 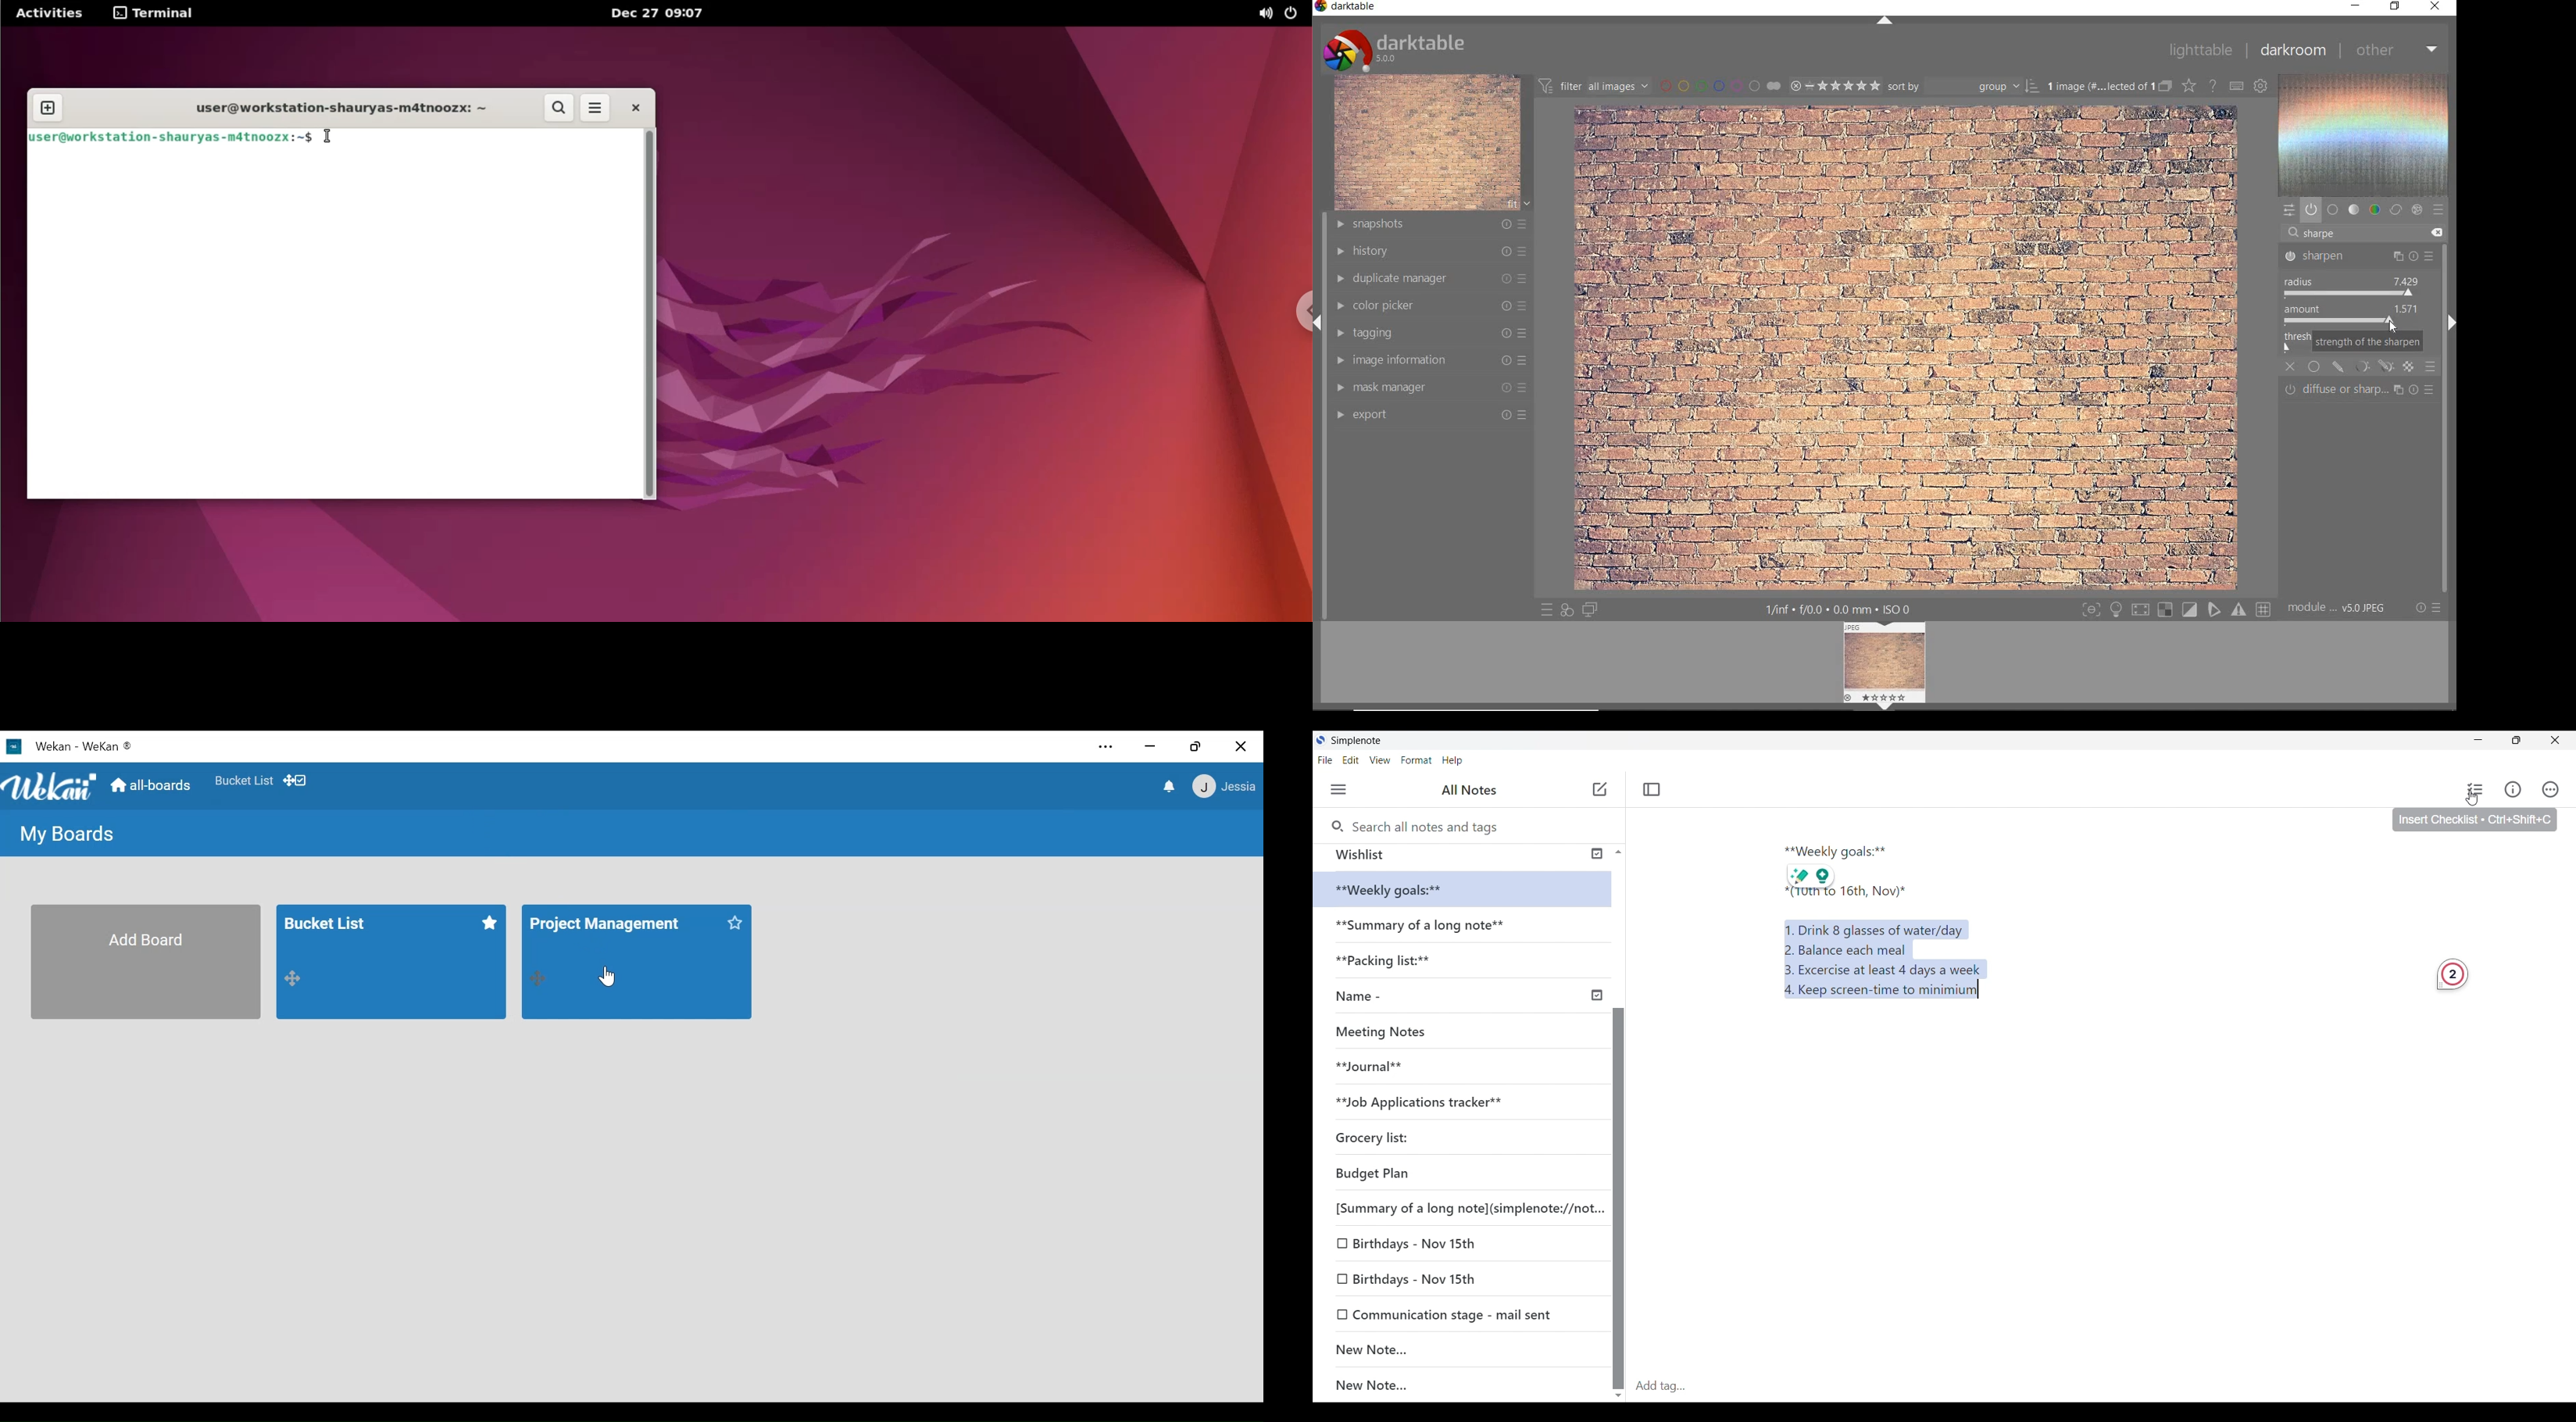 What do you see at coordinates (1427, 143) in the screenshot?
I see `image ` at bounding box center [1427, 143].